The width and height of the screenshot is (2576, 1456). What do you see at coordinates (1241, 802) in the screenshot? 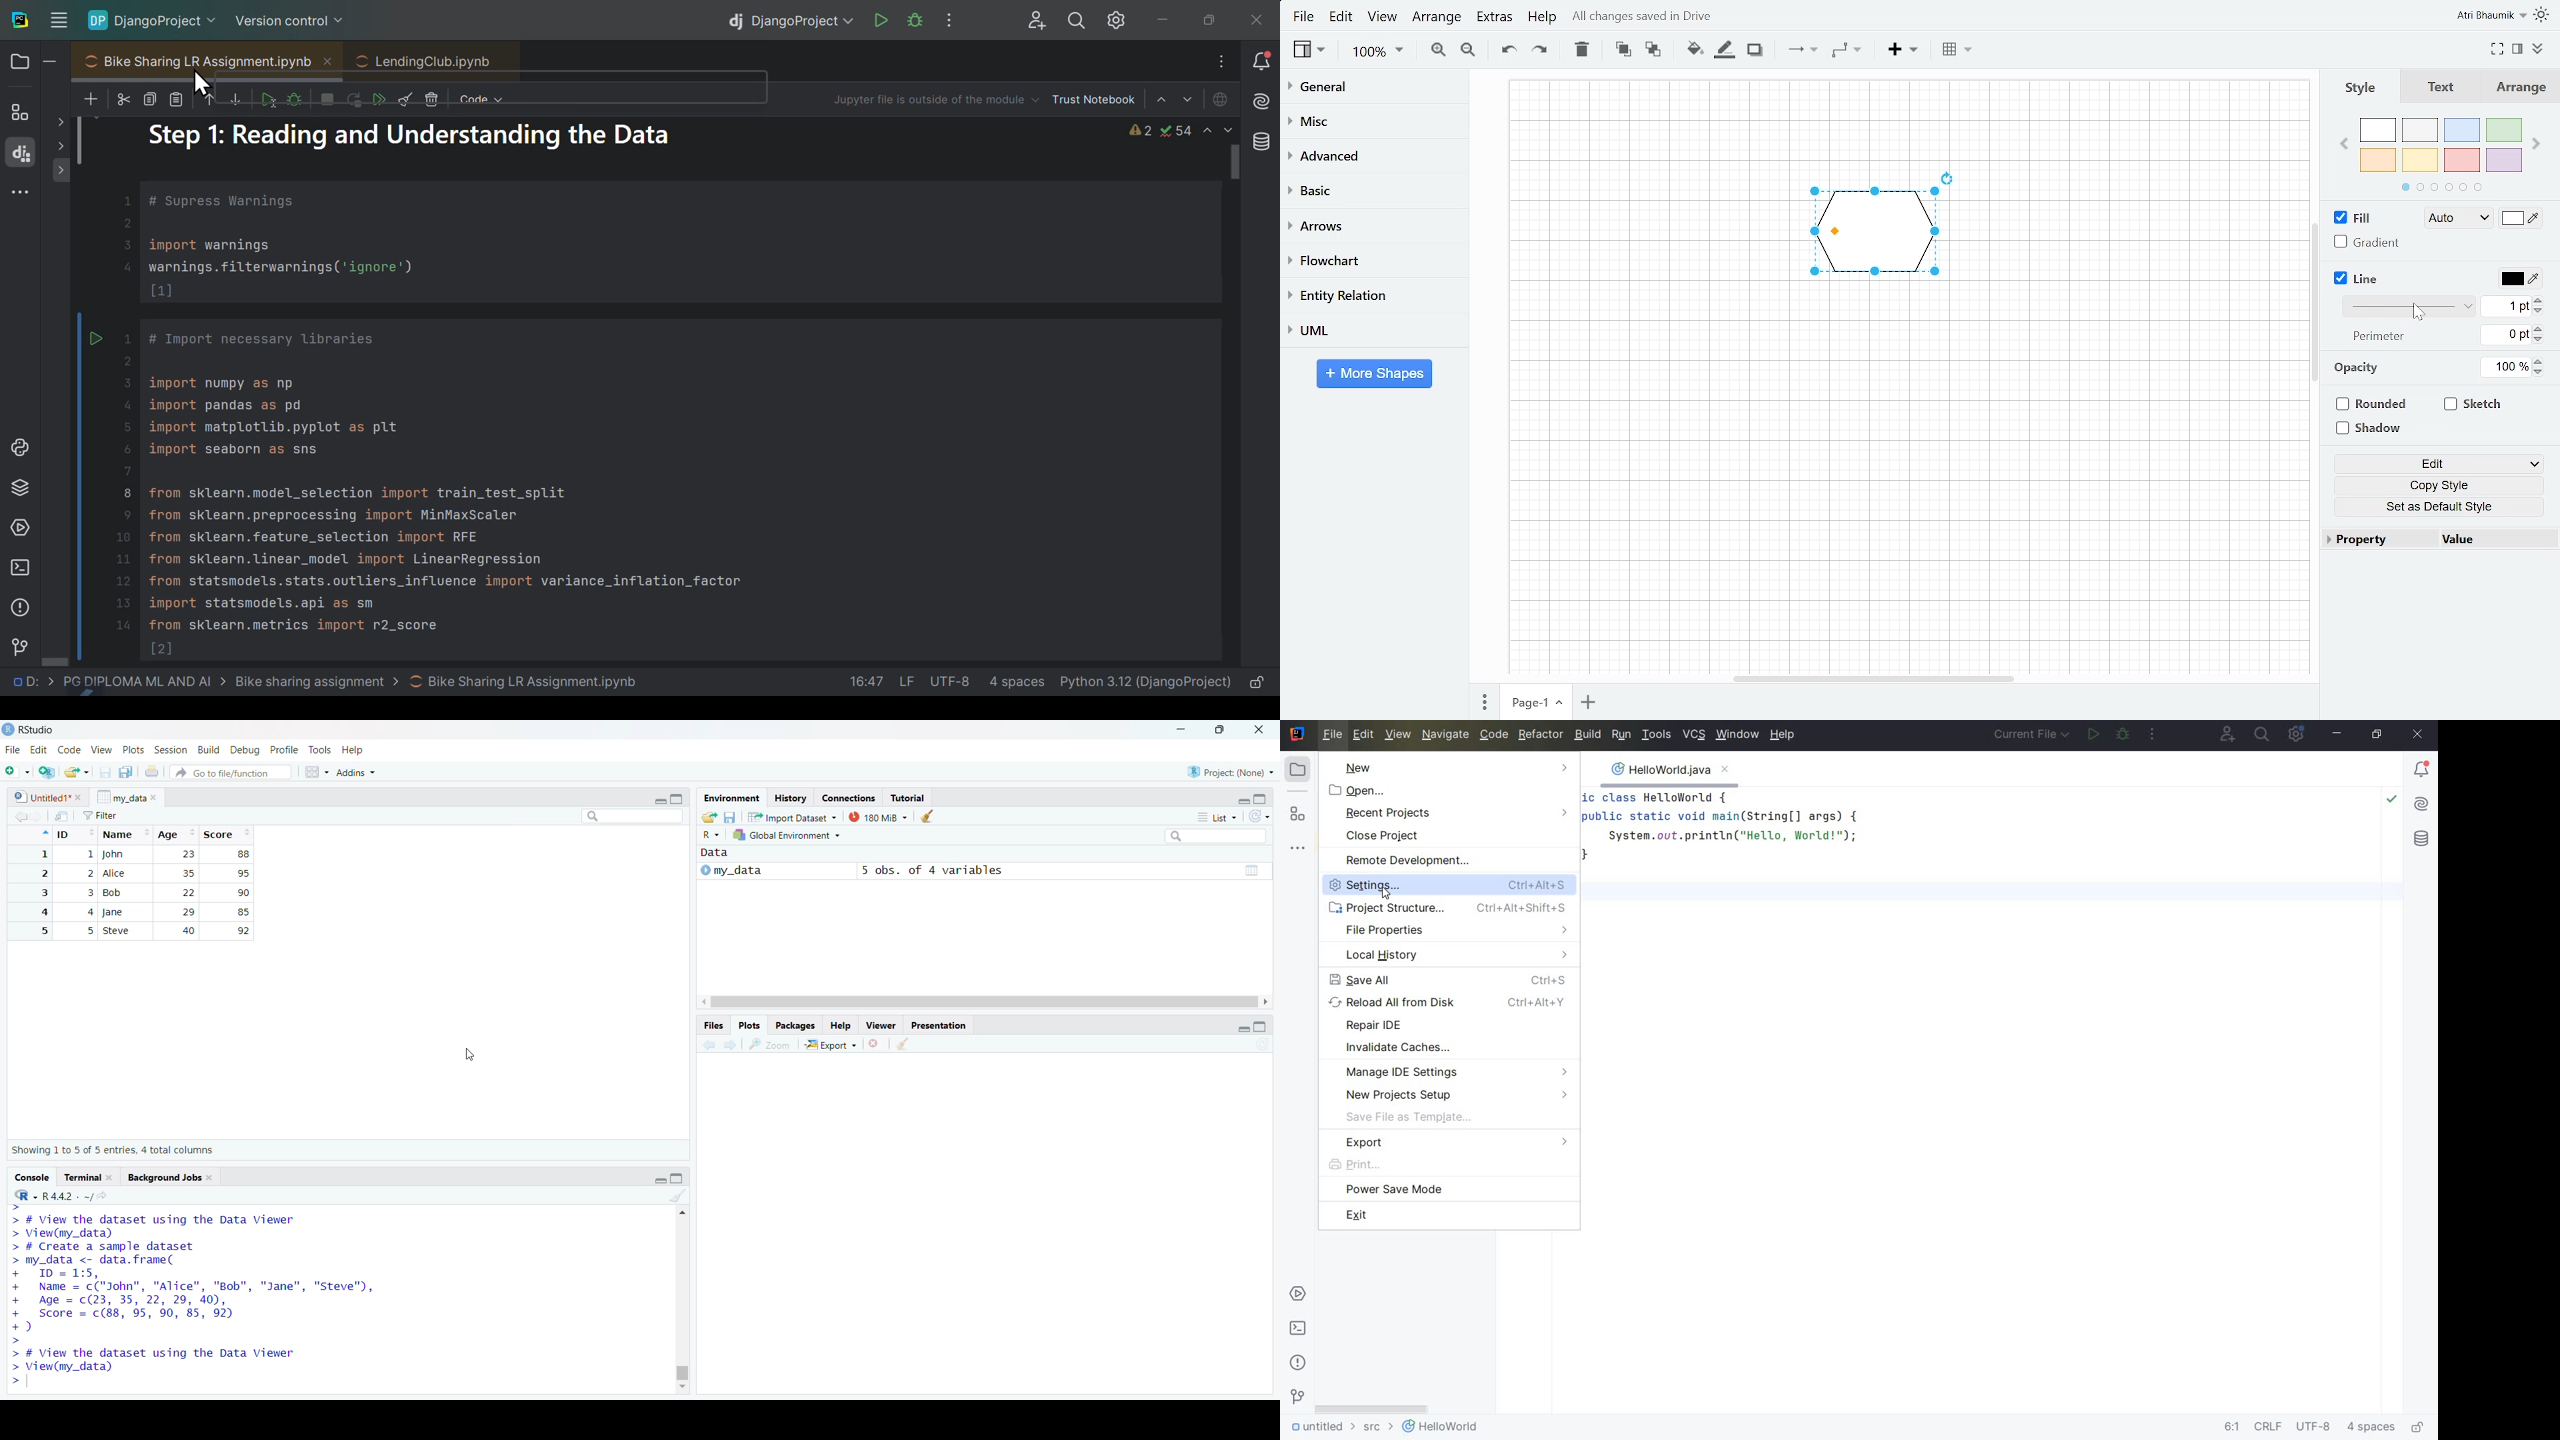
I see `minimize` at bounding box center [1241, 802].